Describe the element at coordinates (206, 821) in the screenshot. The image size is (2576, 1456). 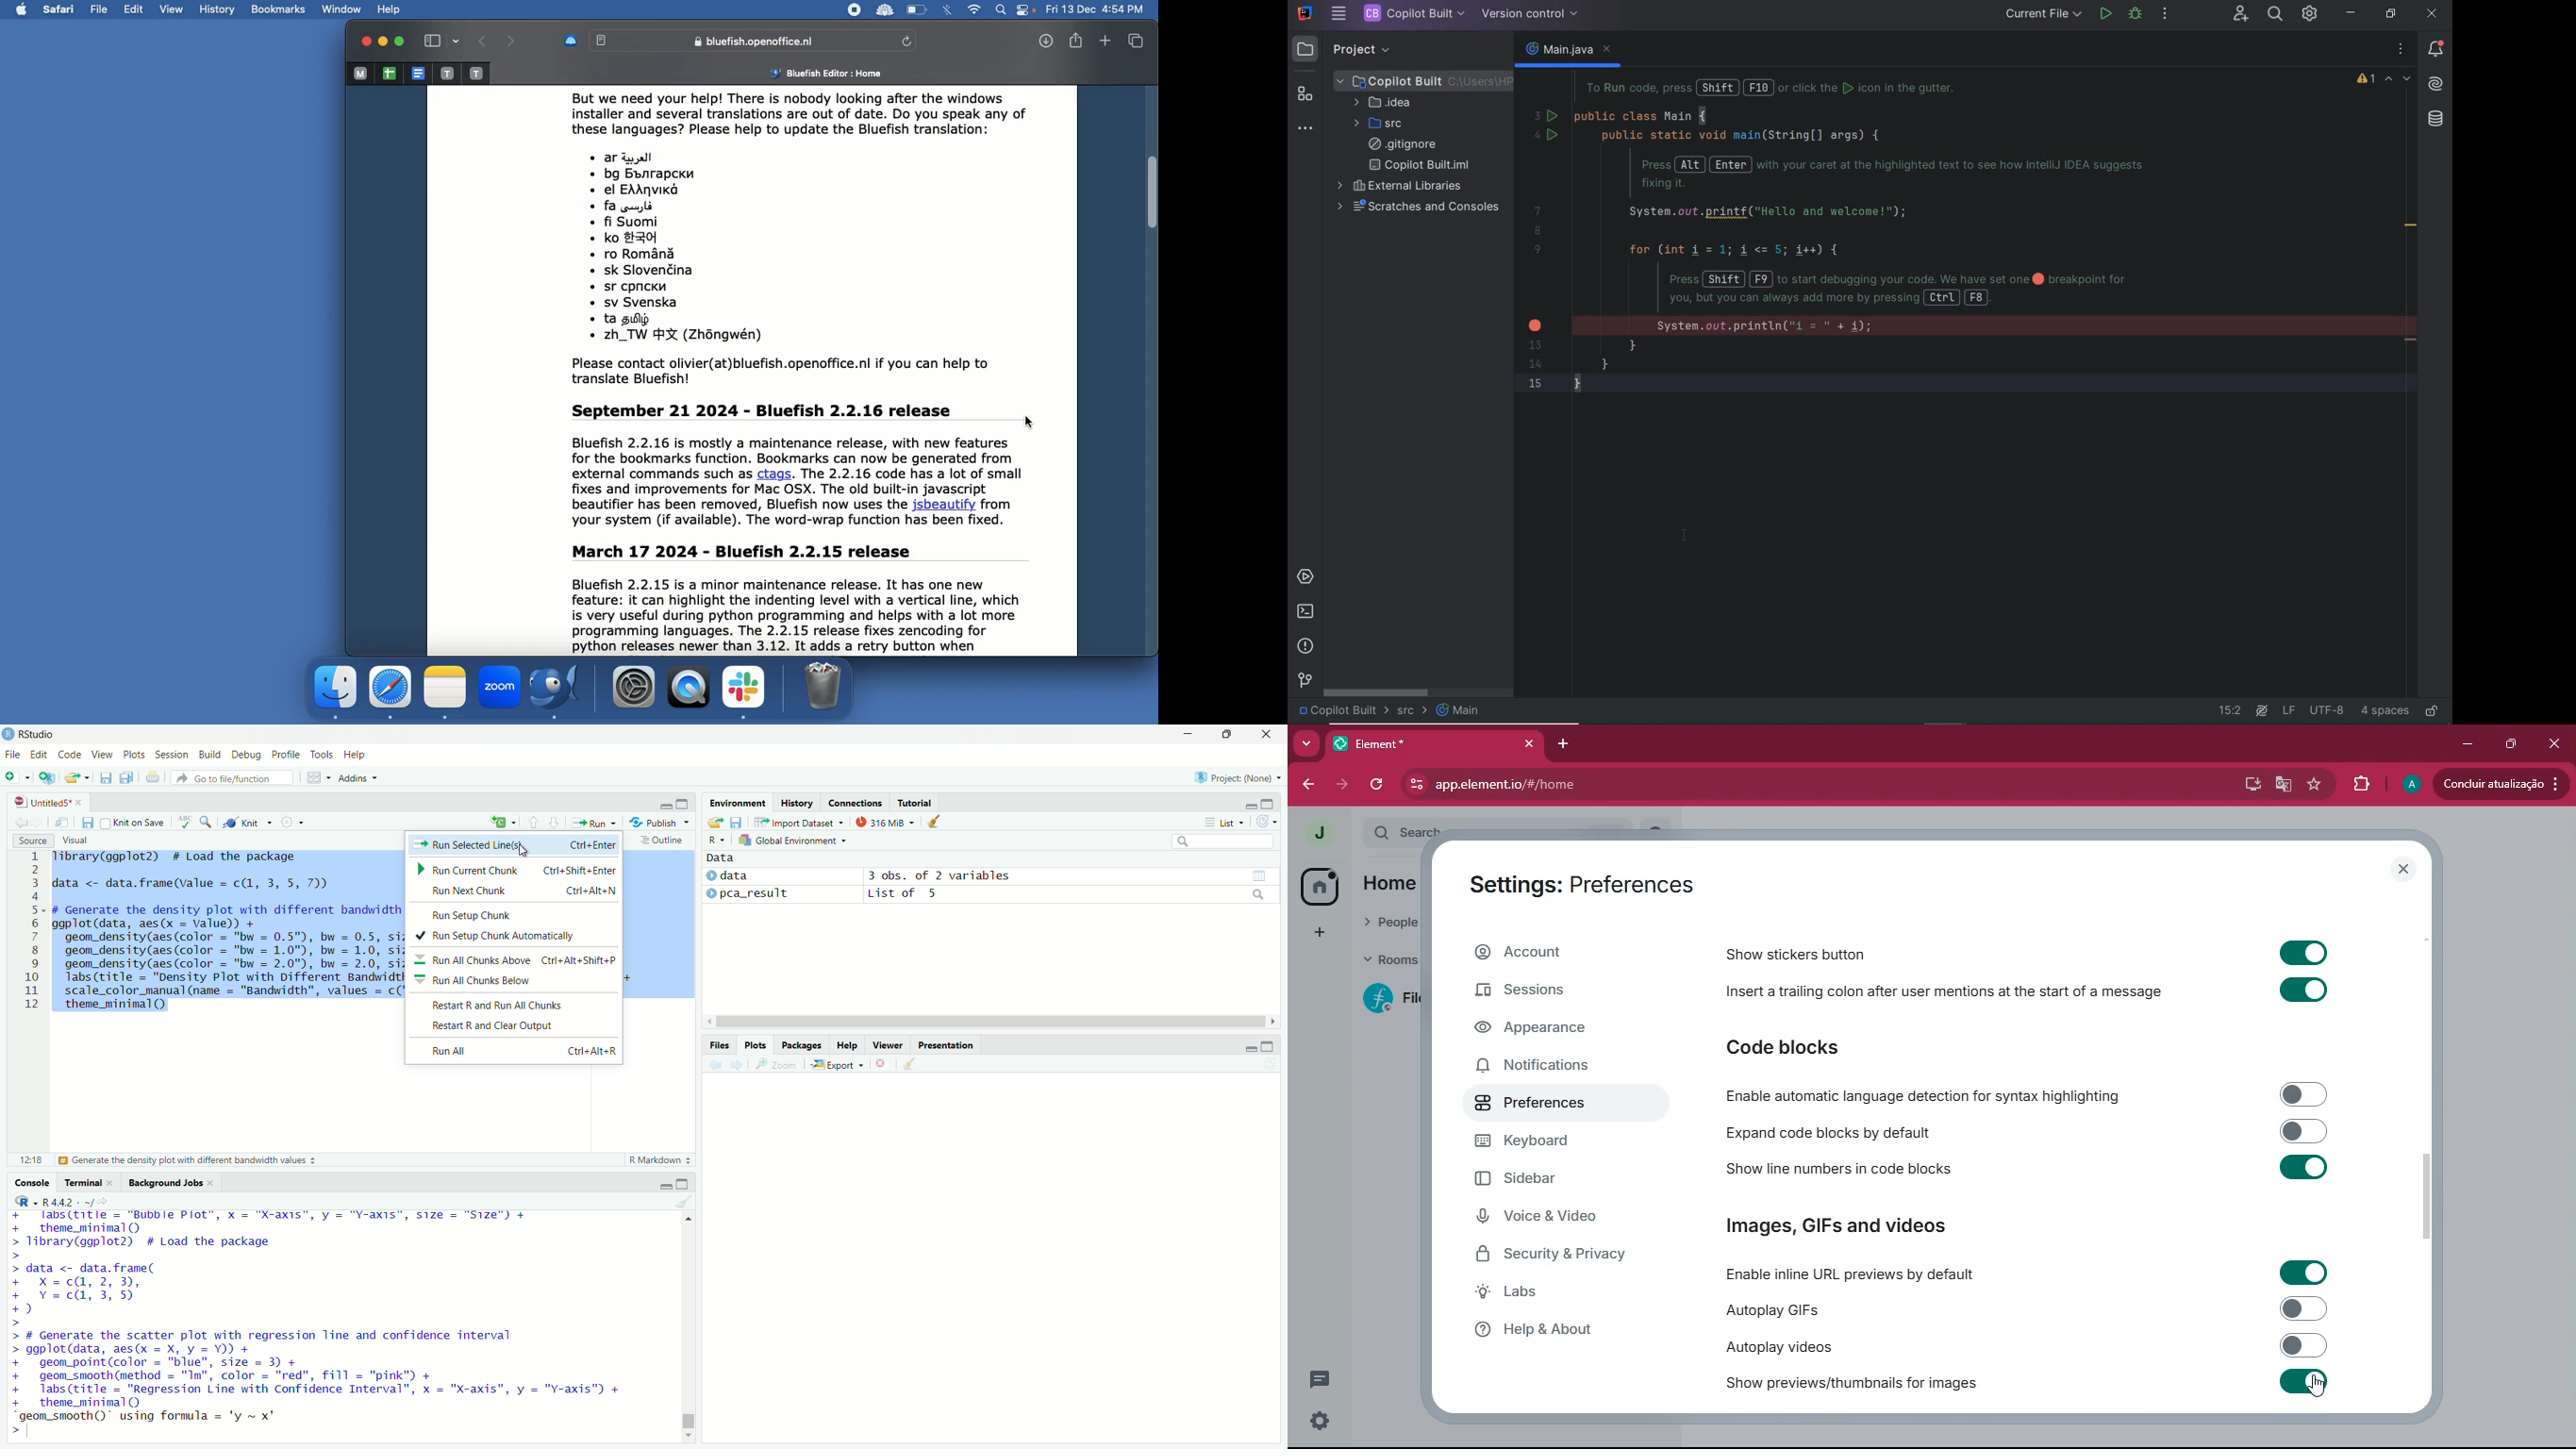
I see `Find/Replace` at that location.